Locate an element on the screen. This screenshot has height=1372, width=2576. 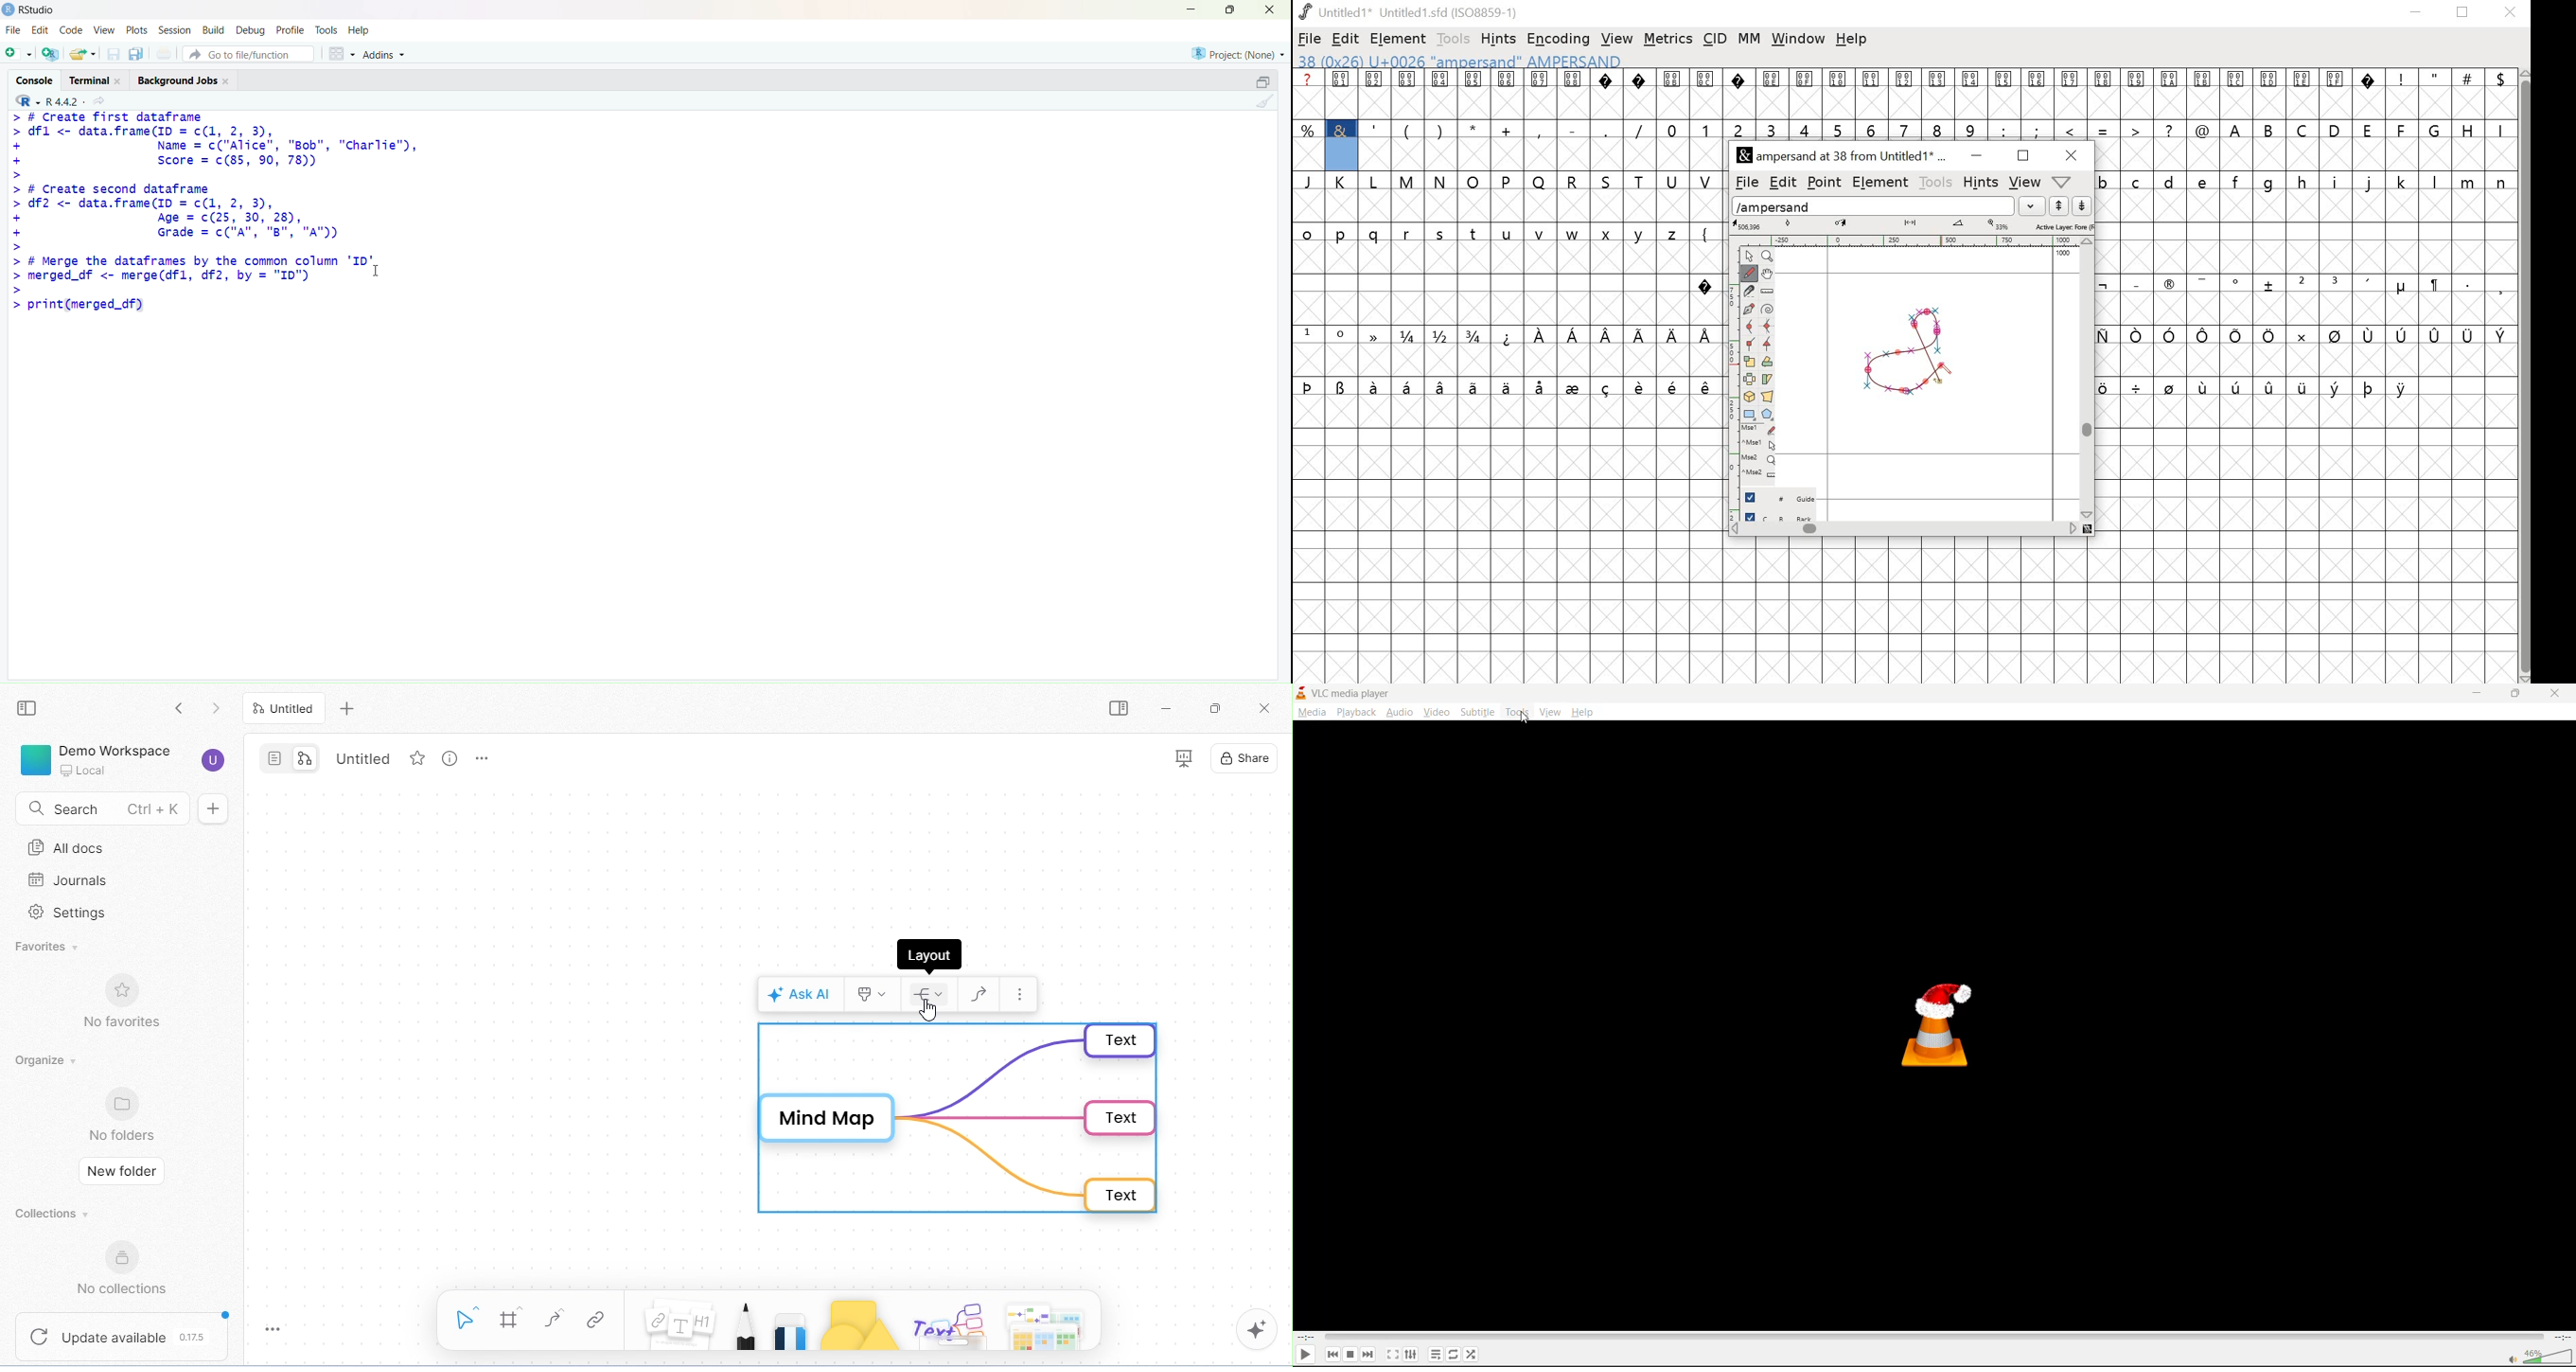
curve point coordinate is located at coordinates (1788, 224).